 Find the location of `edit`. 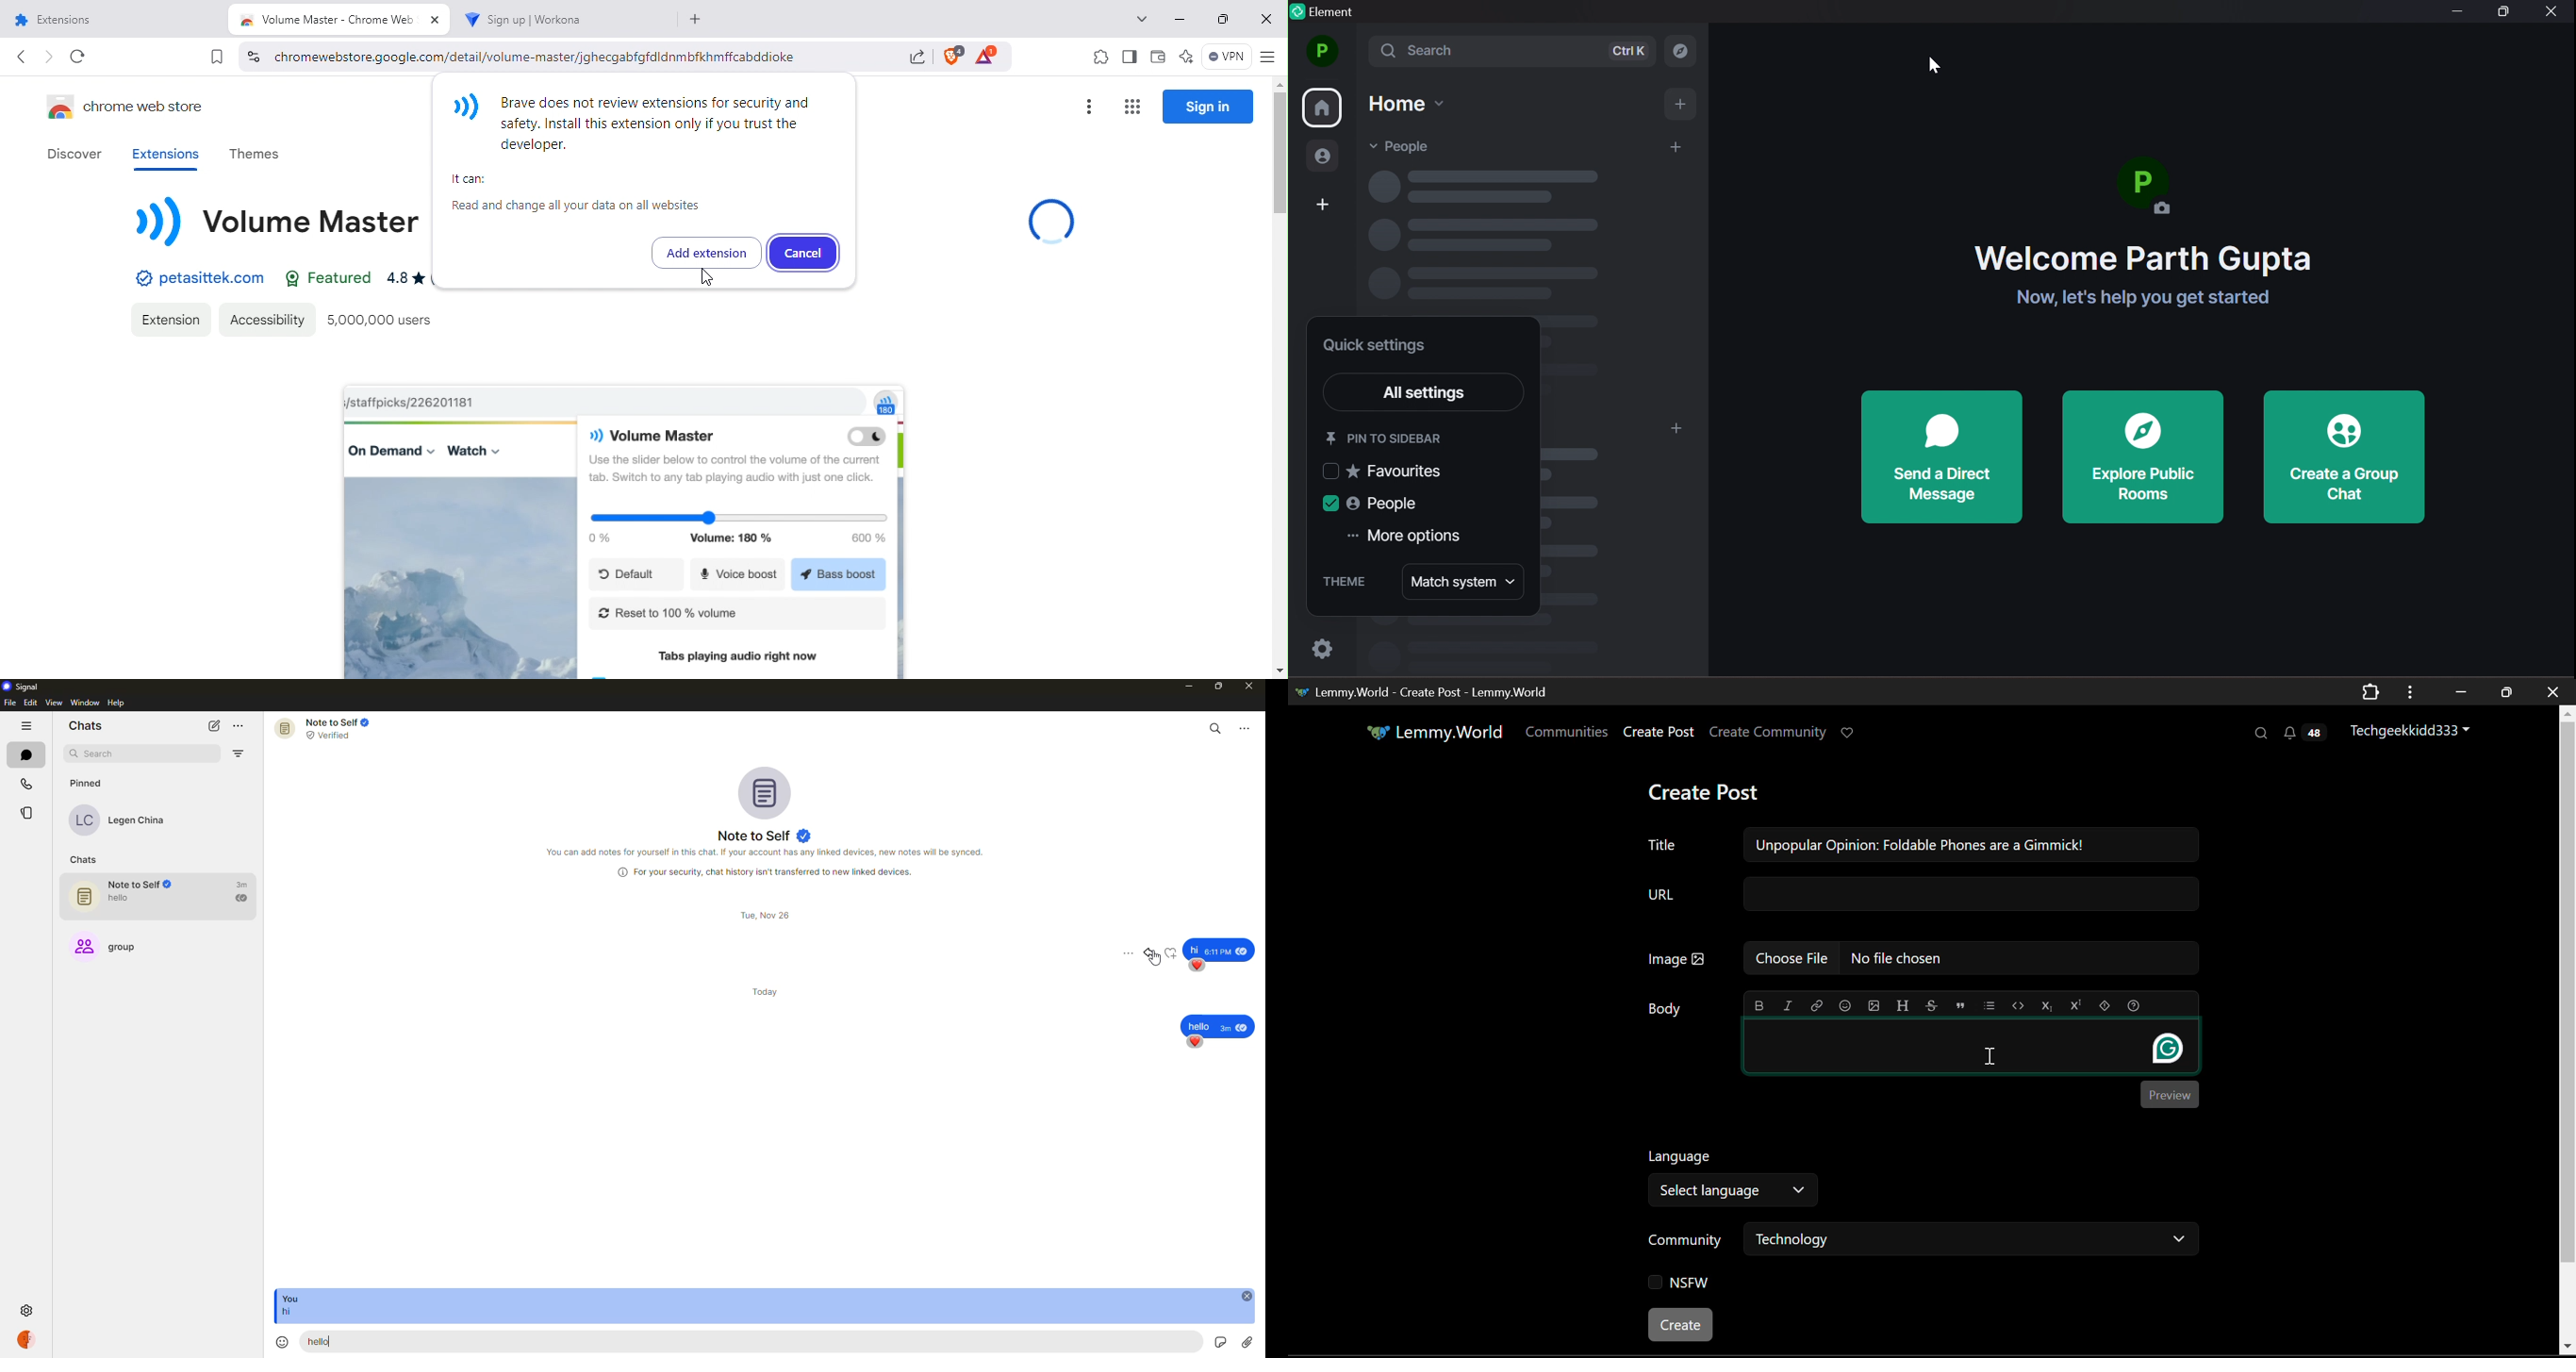

edit is located at coordinates (30, 702).